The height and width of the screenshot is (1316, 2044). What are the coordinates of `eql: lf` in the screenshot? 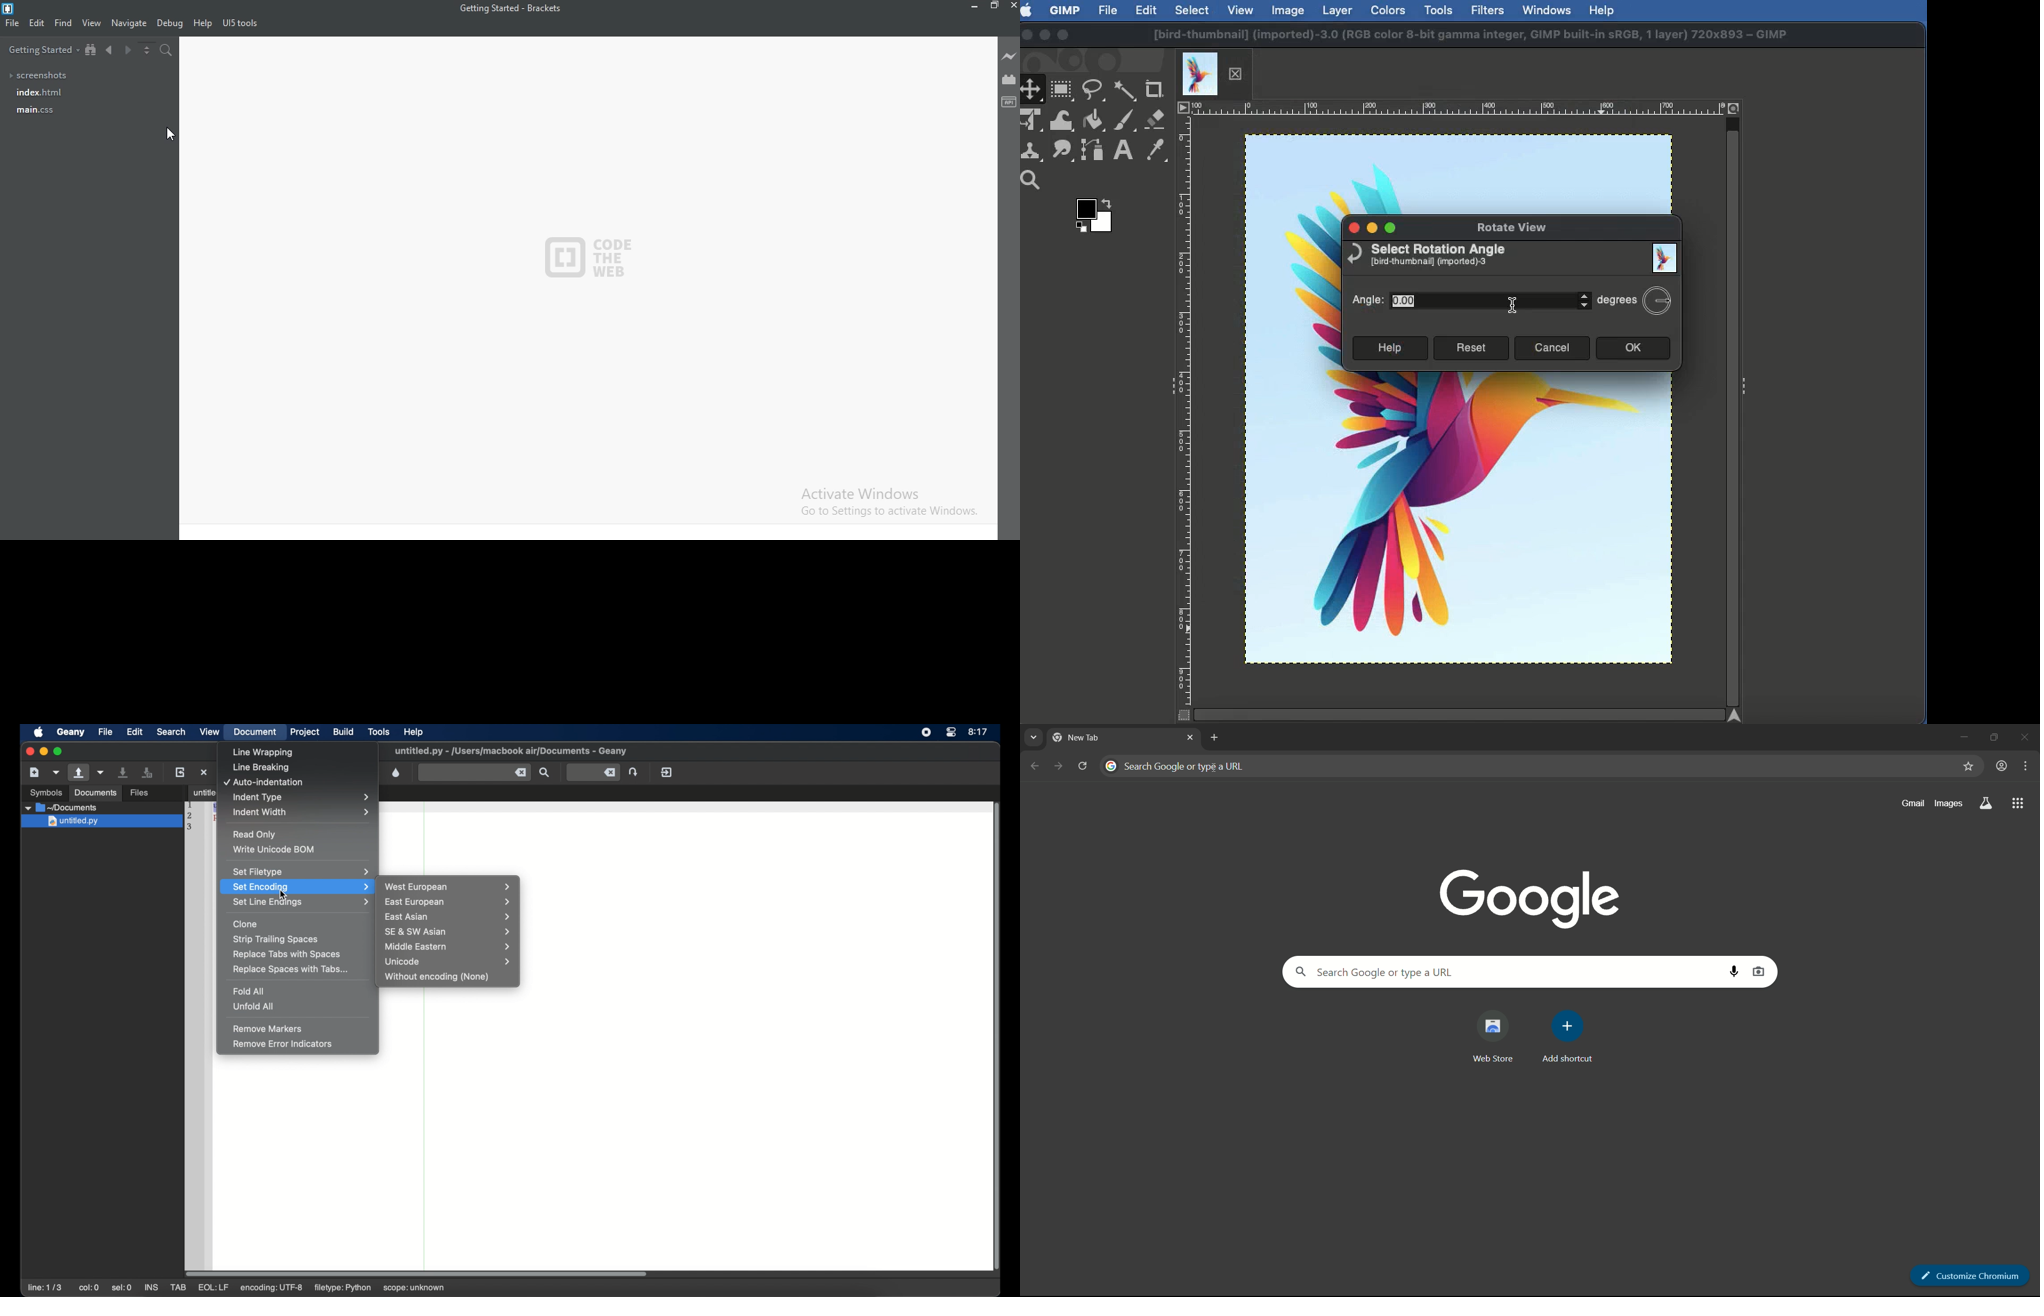 It's located at (272, 1288).